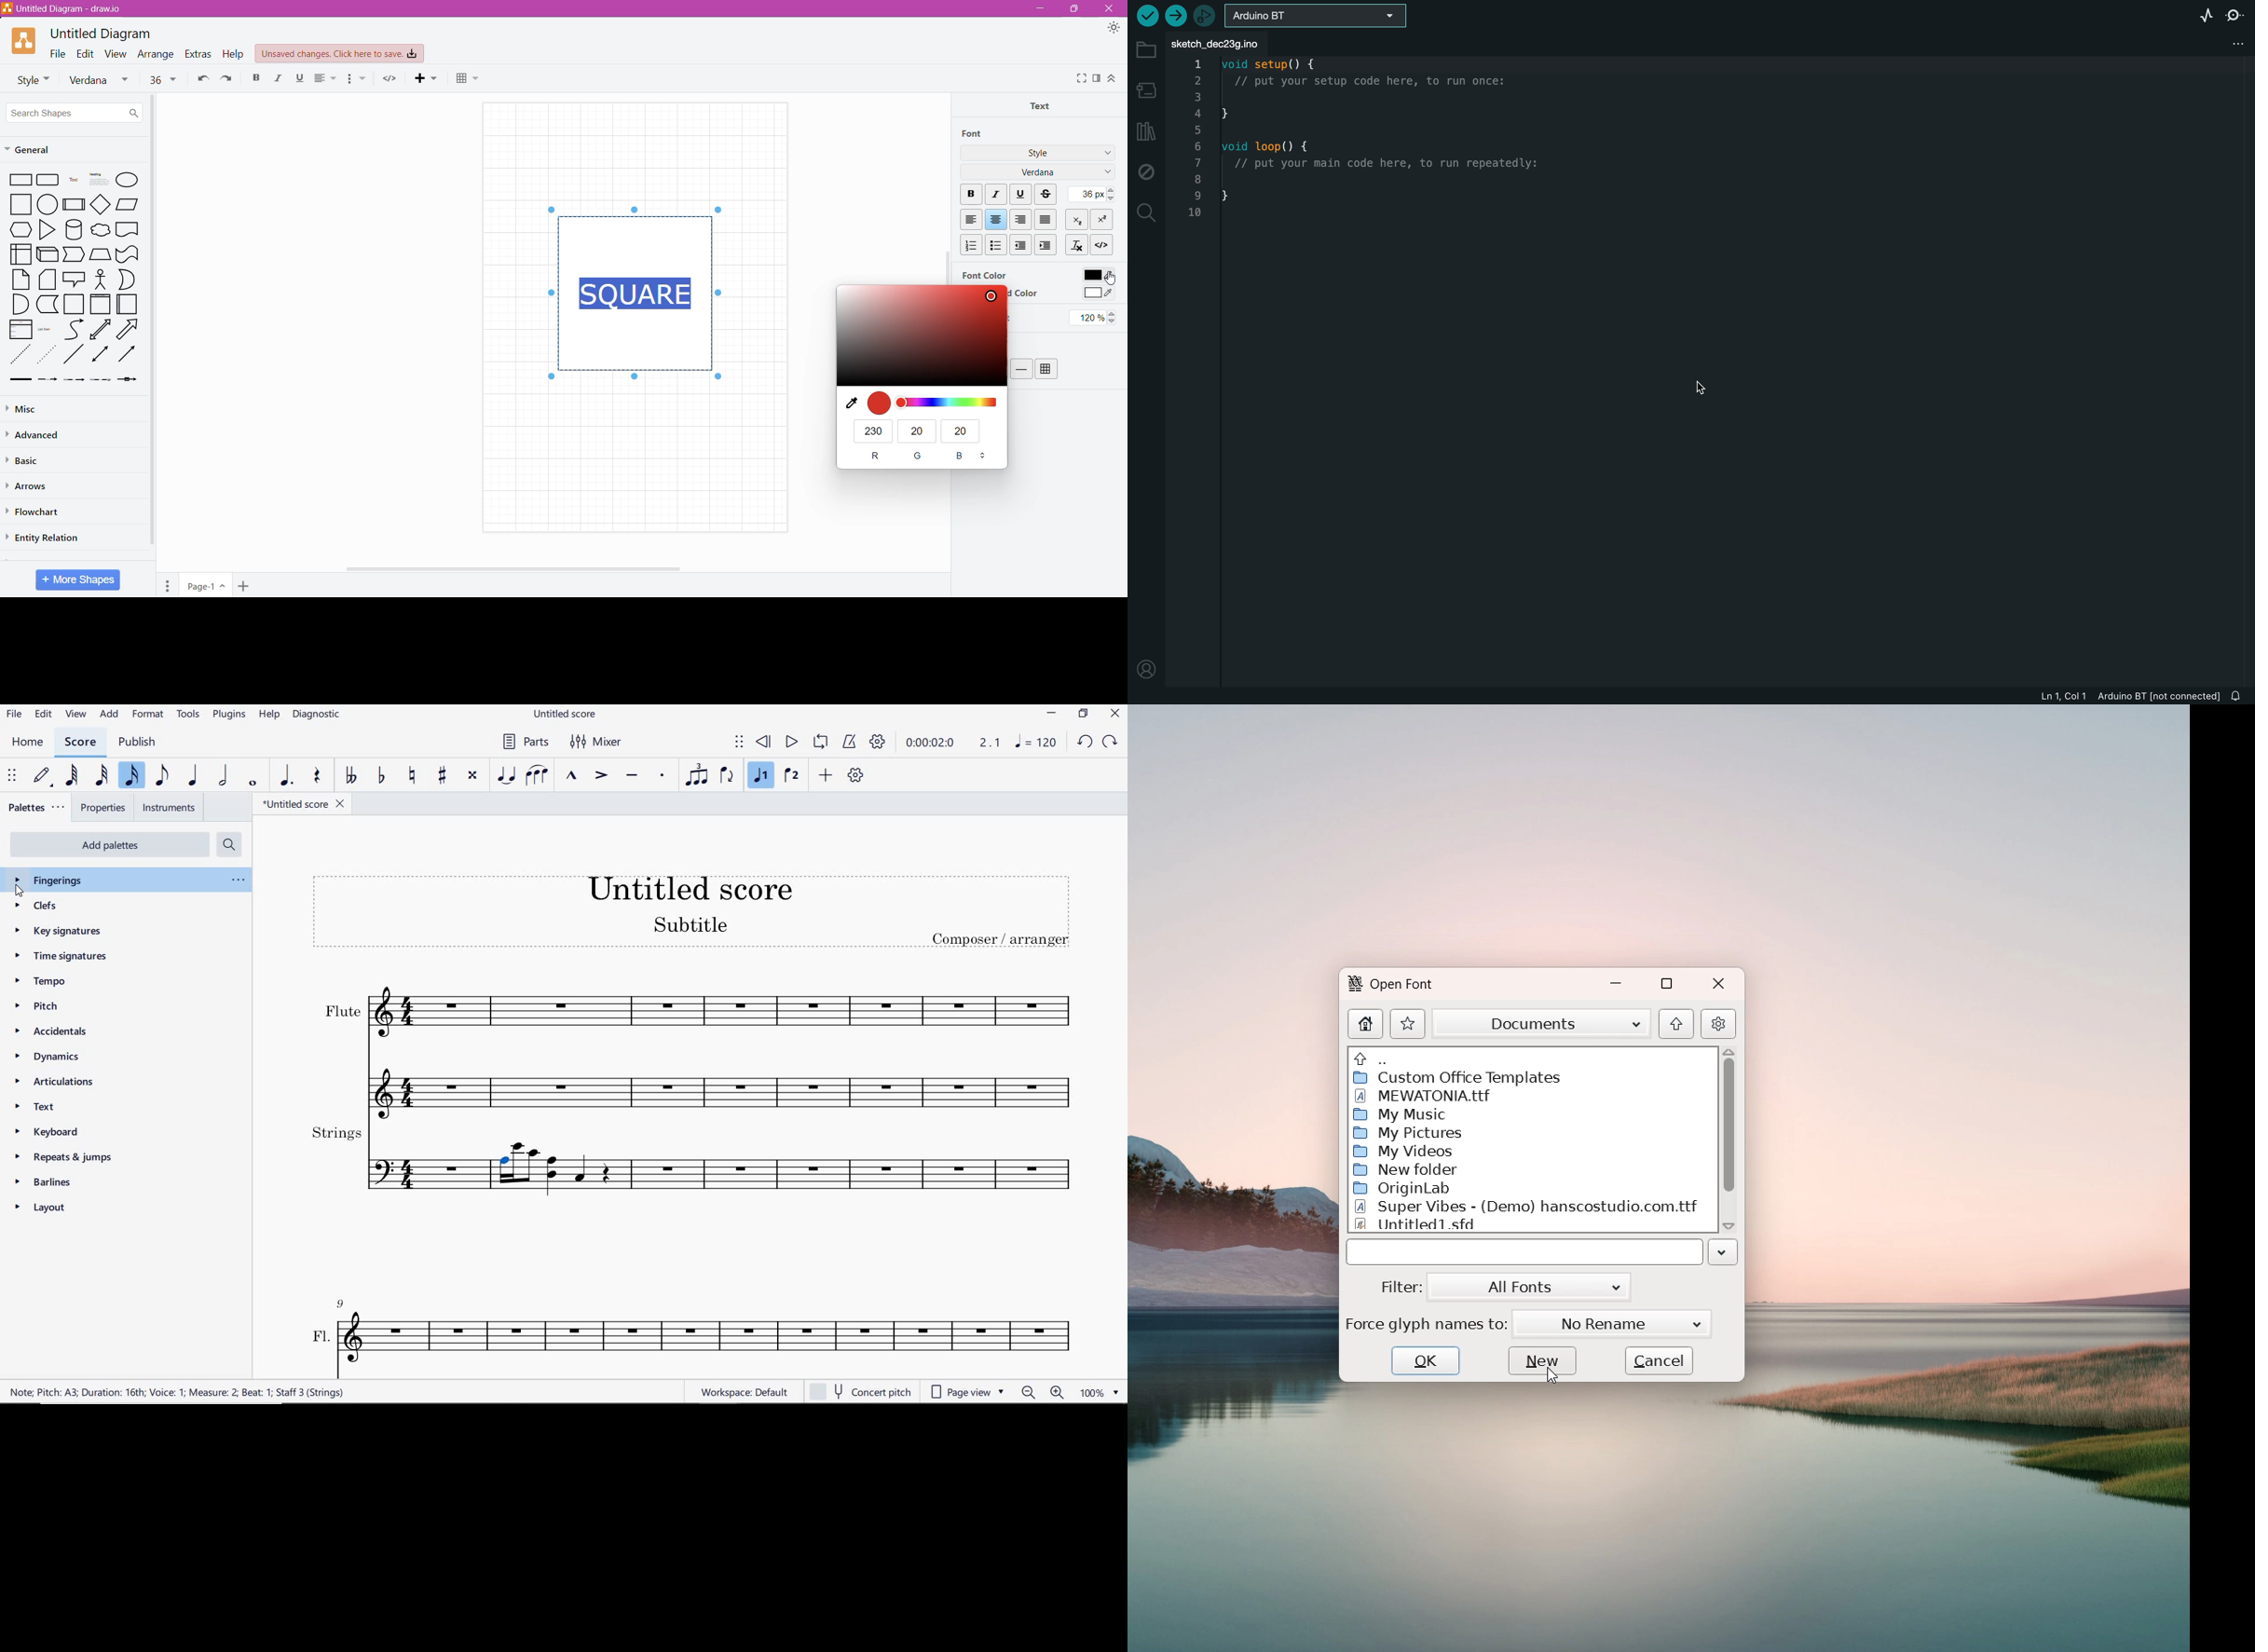 The image size is (2268, 1652). I want to click on file name, so click(303, 804).